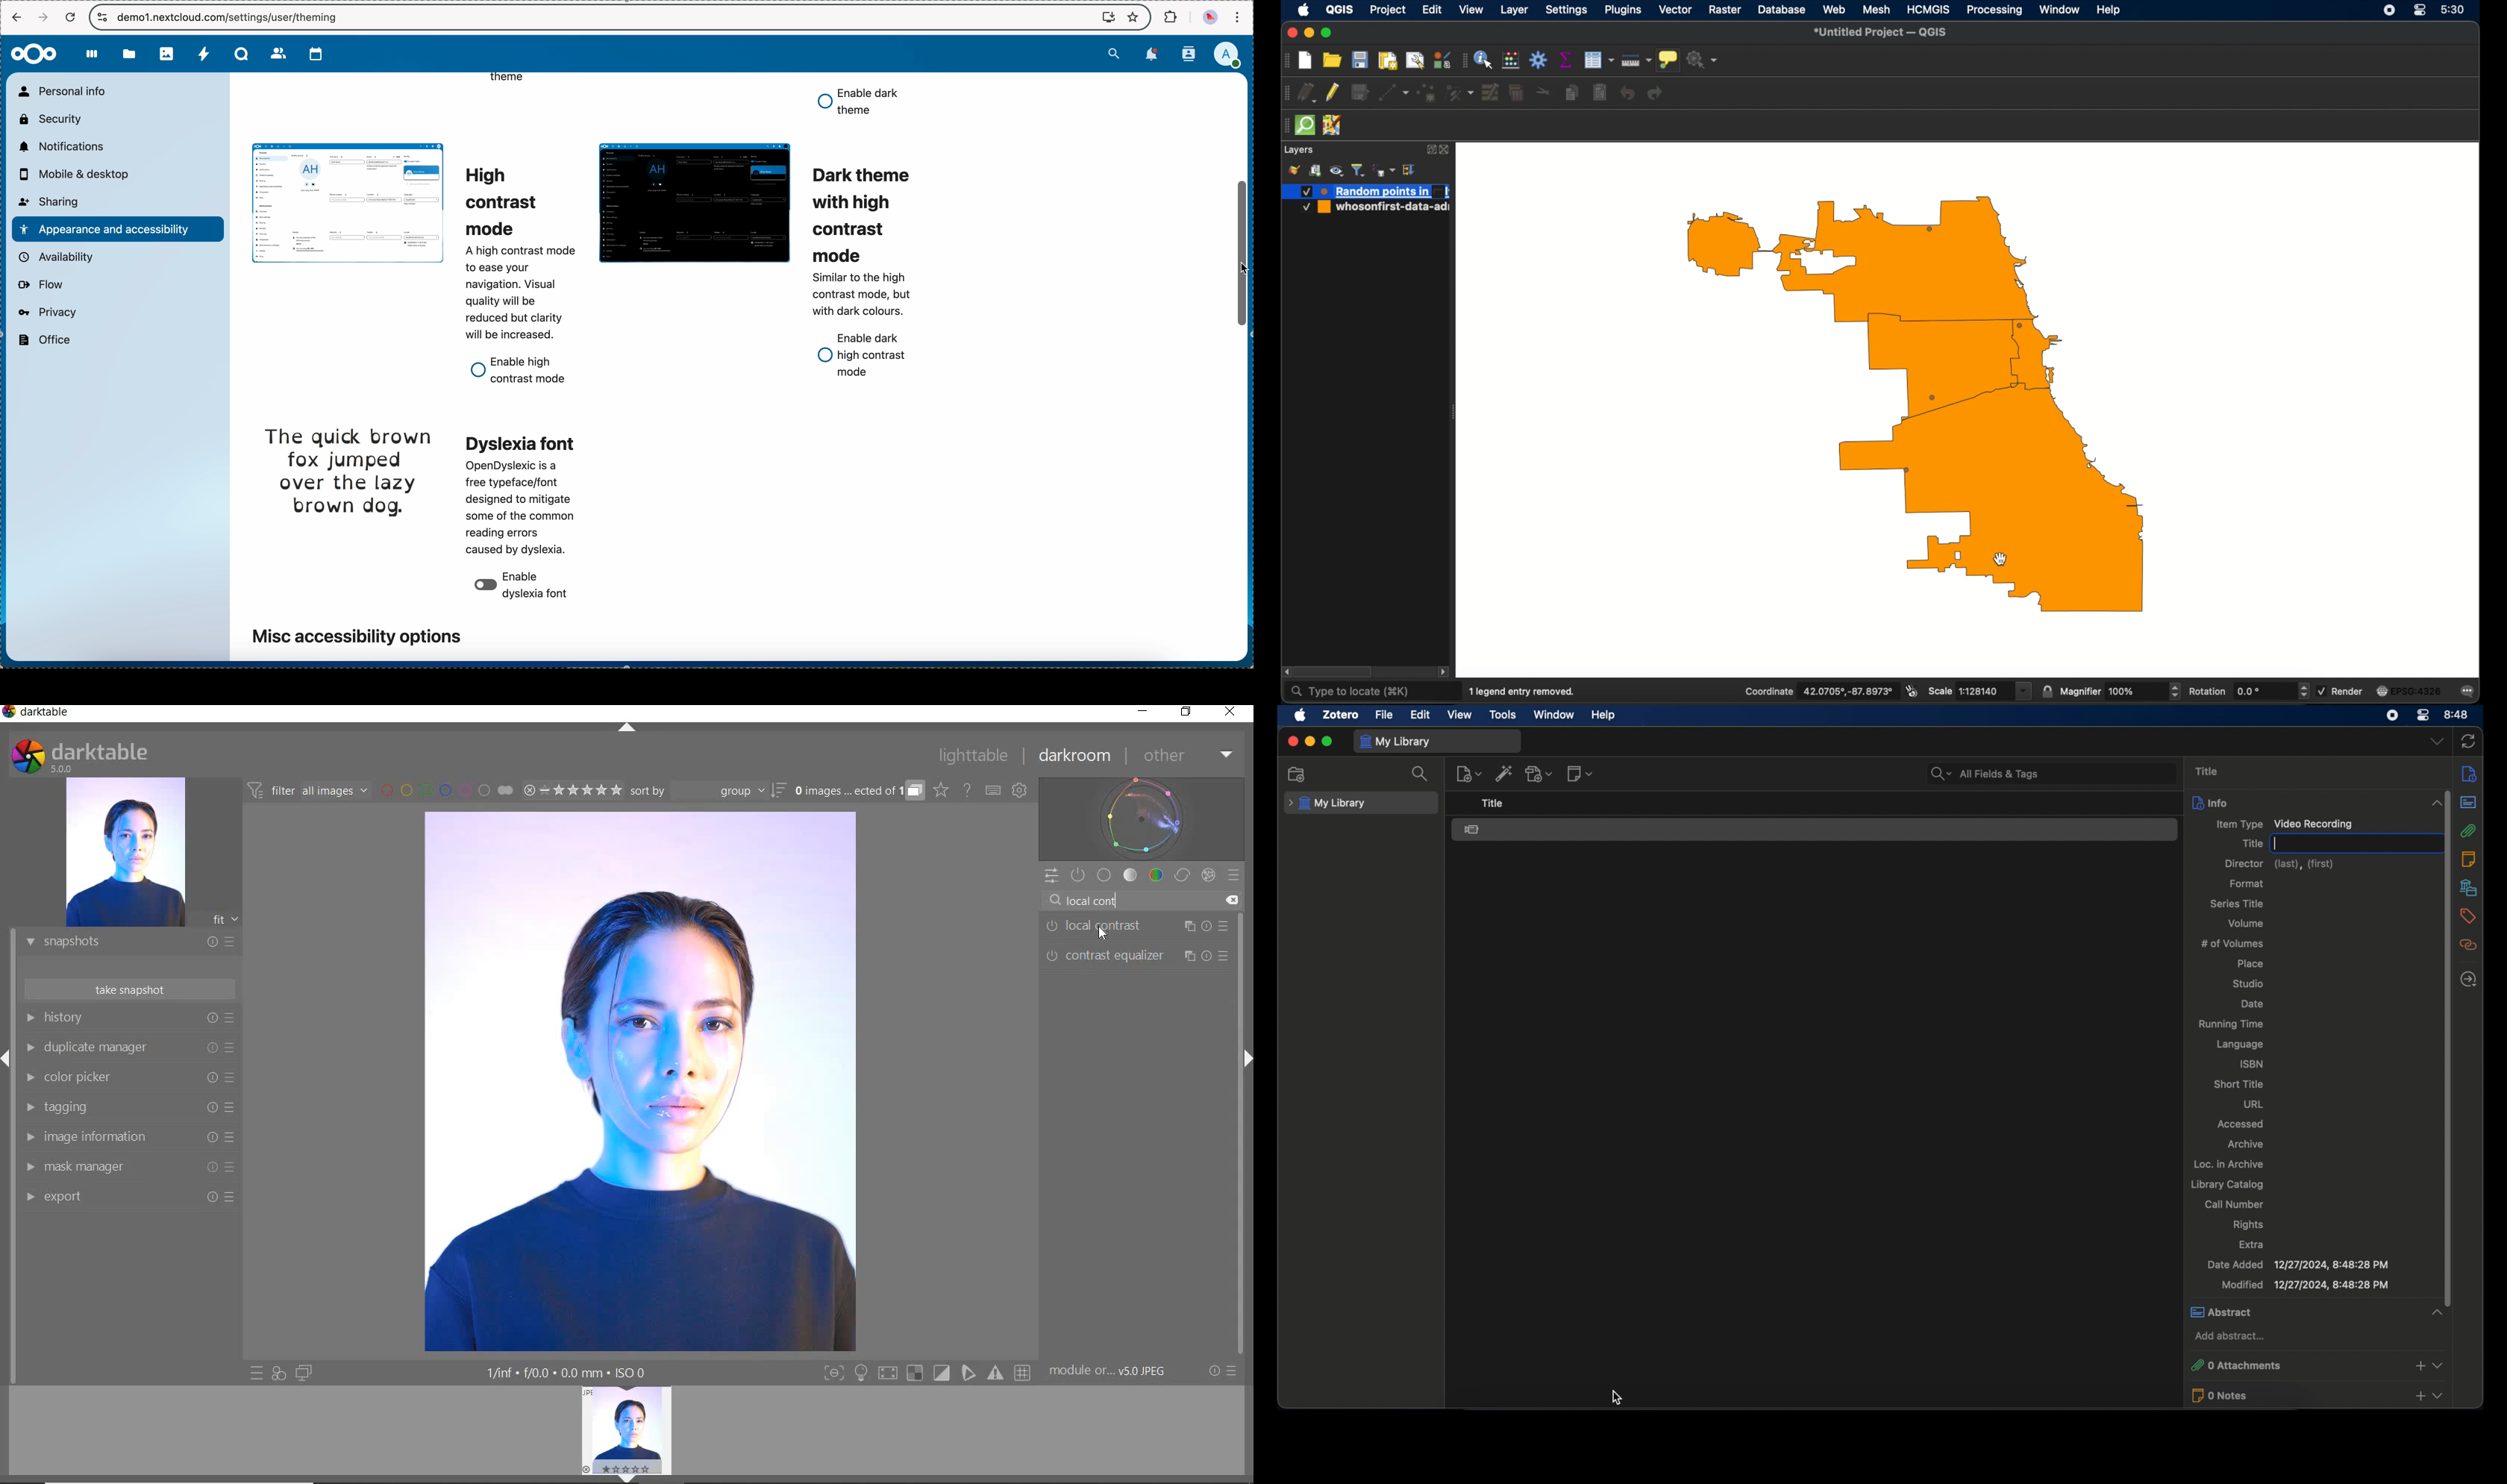 This screenshot has height=1484, width=2520. I want to click on accessed, so click(2242, 1124).